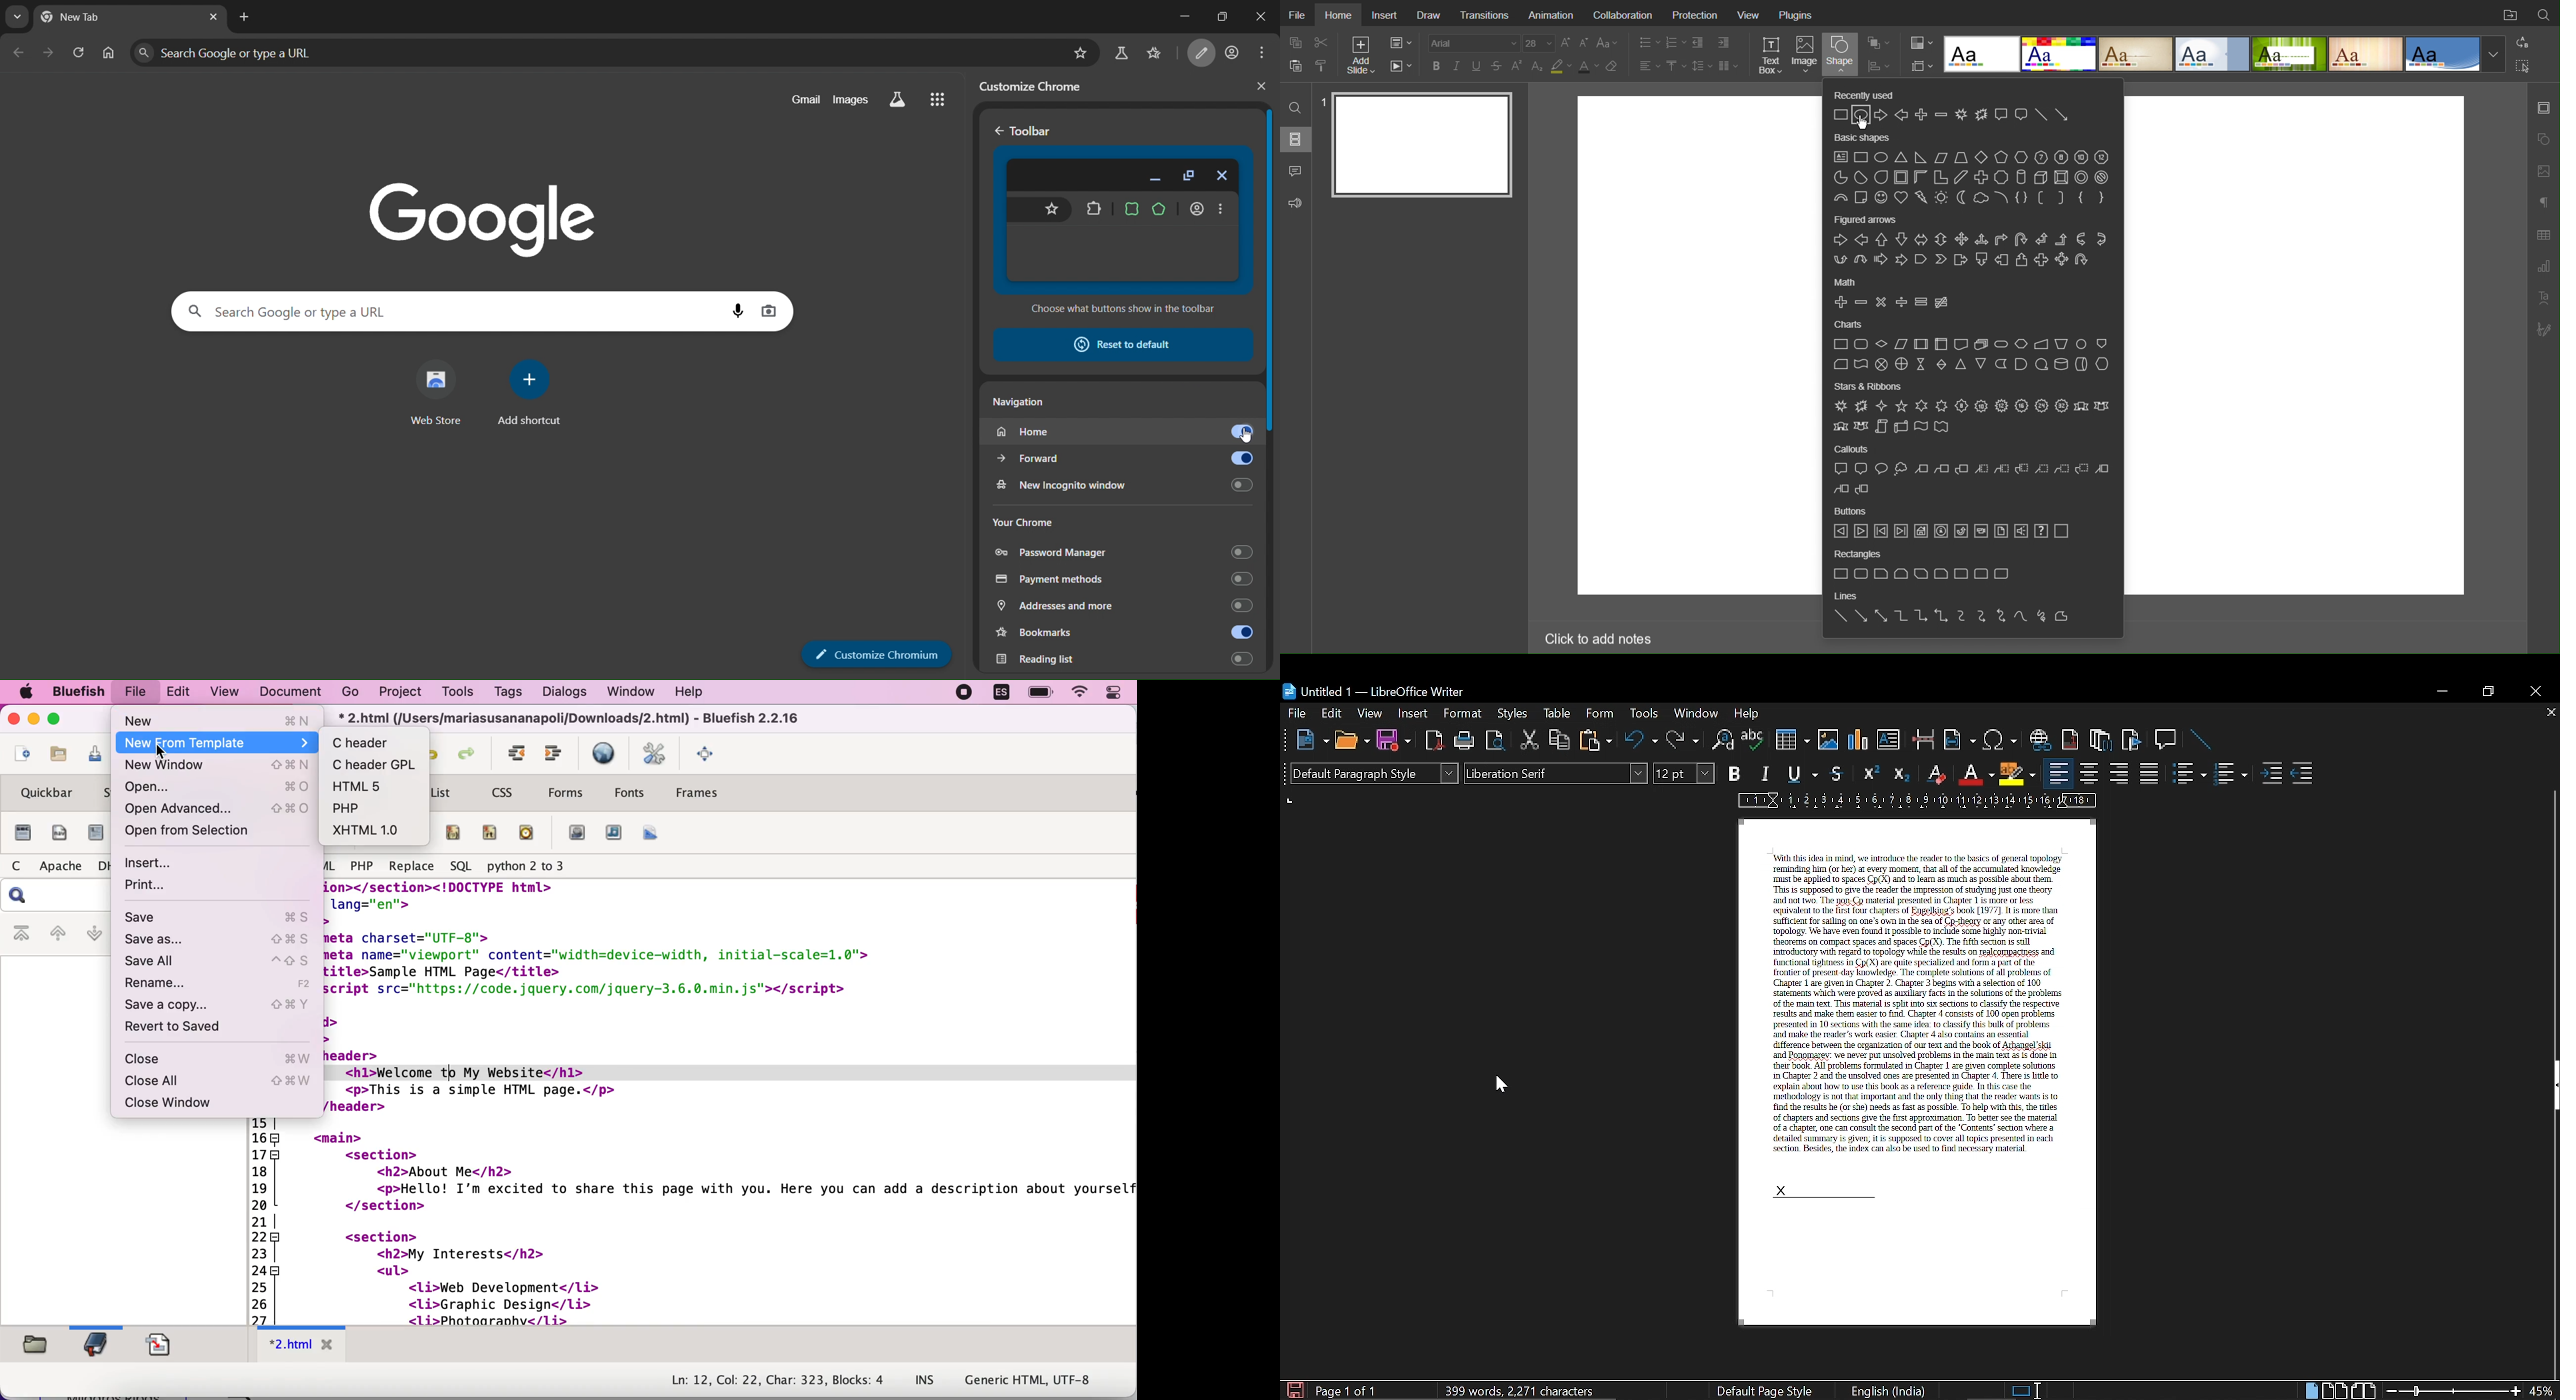 Image resolution: width=2576 pixels, height=1400 pixels. What do you see at coordinates (1722, 43) in the screenshot?
I see `Increase Indent` at bounding box center [1722, 43].